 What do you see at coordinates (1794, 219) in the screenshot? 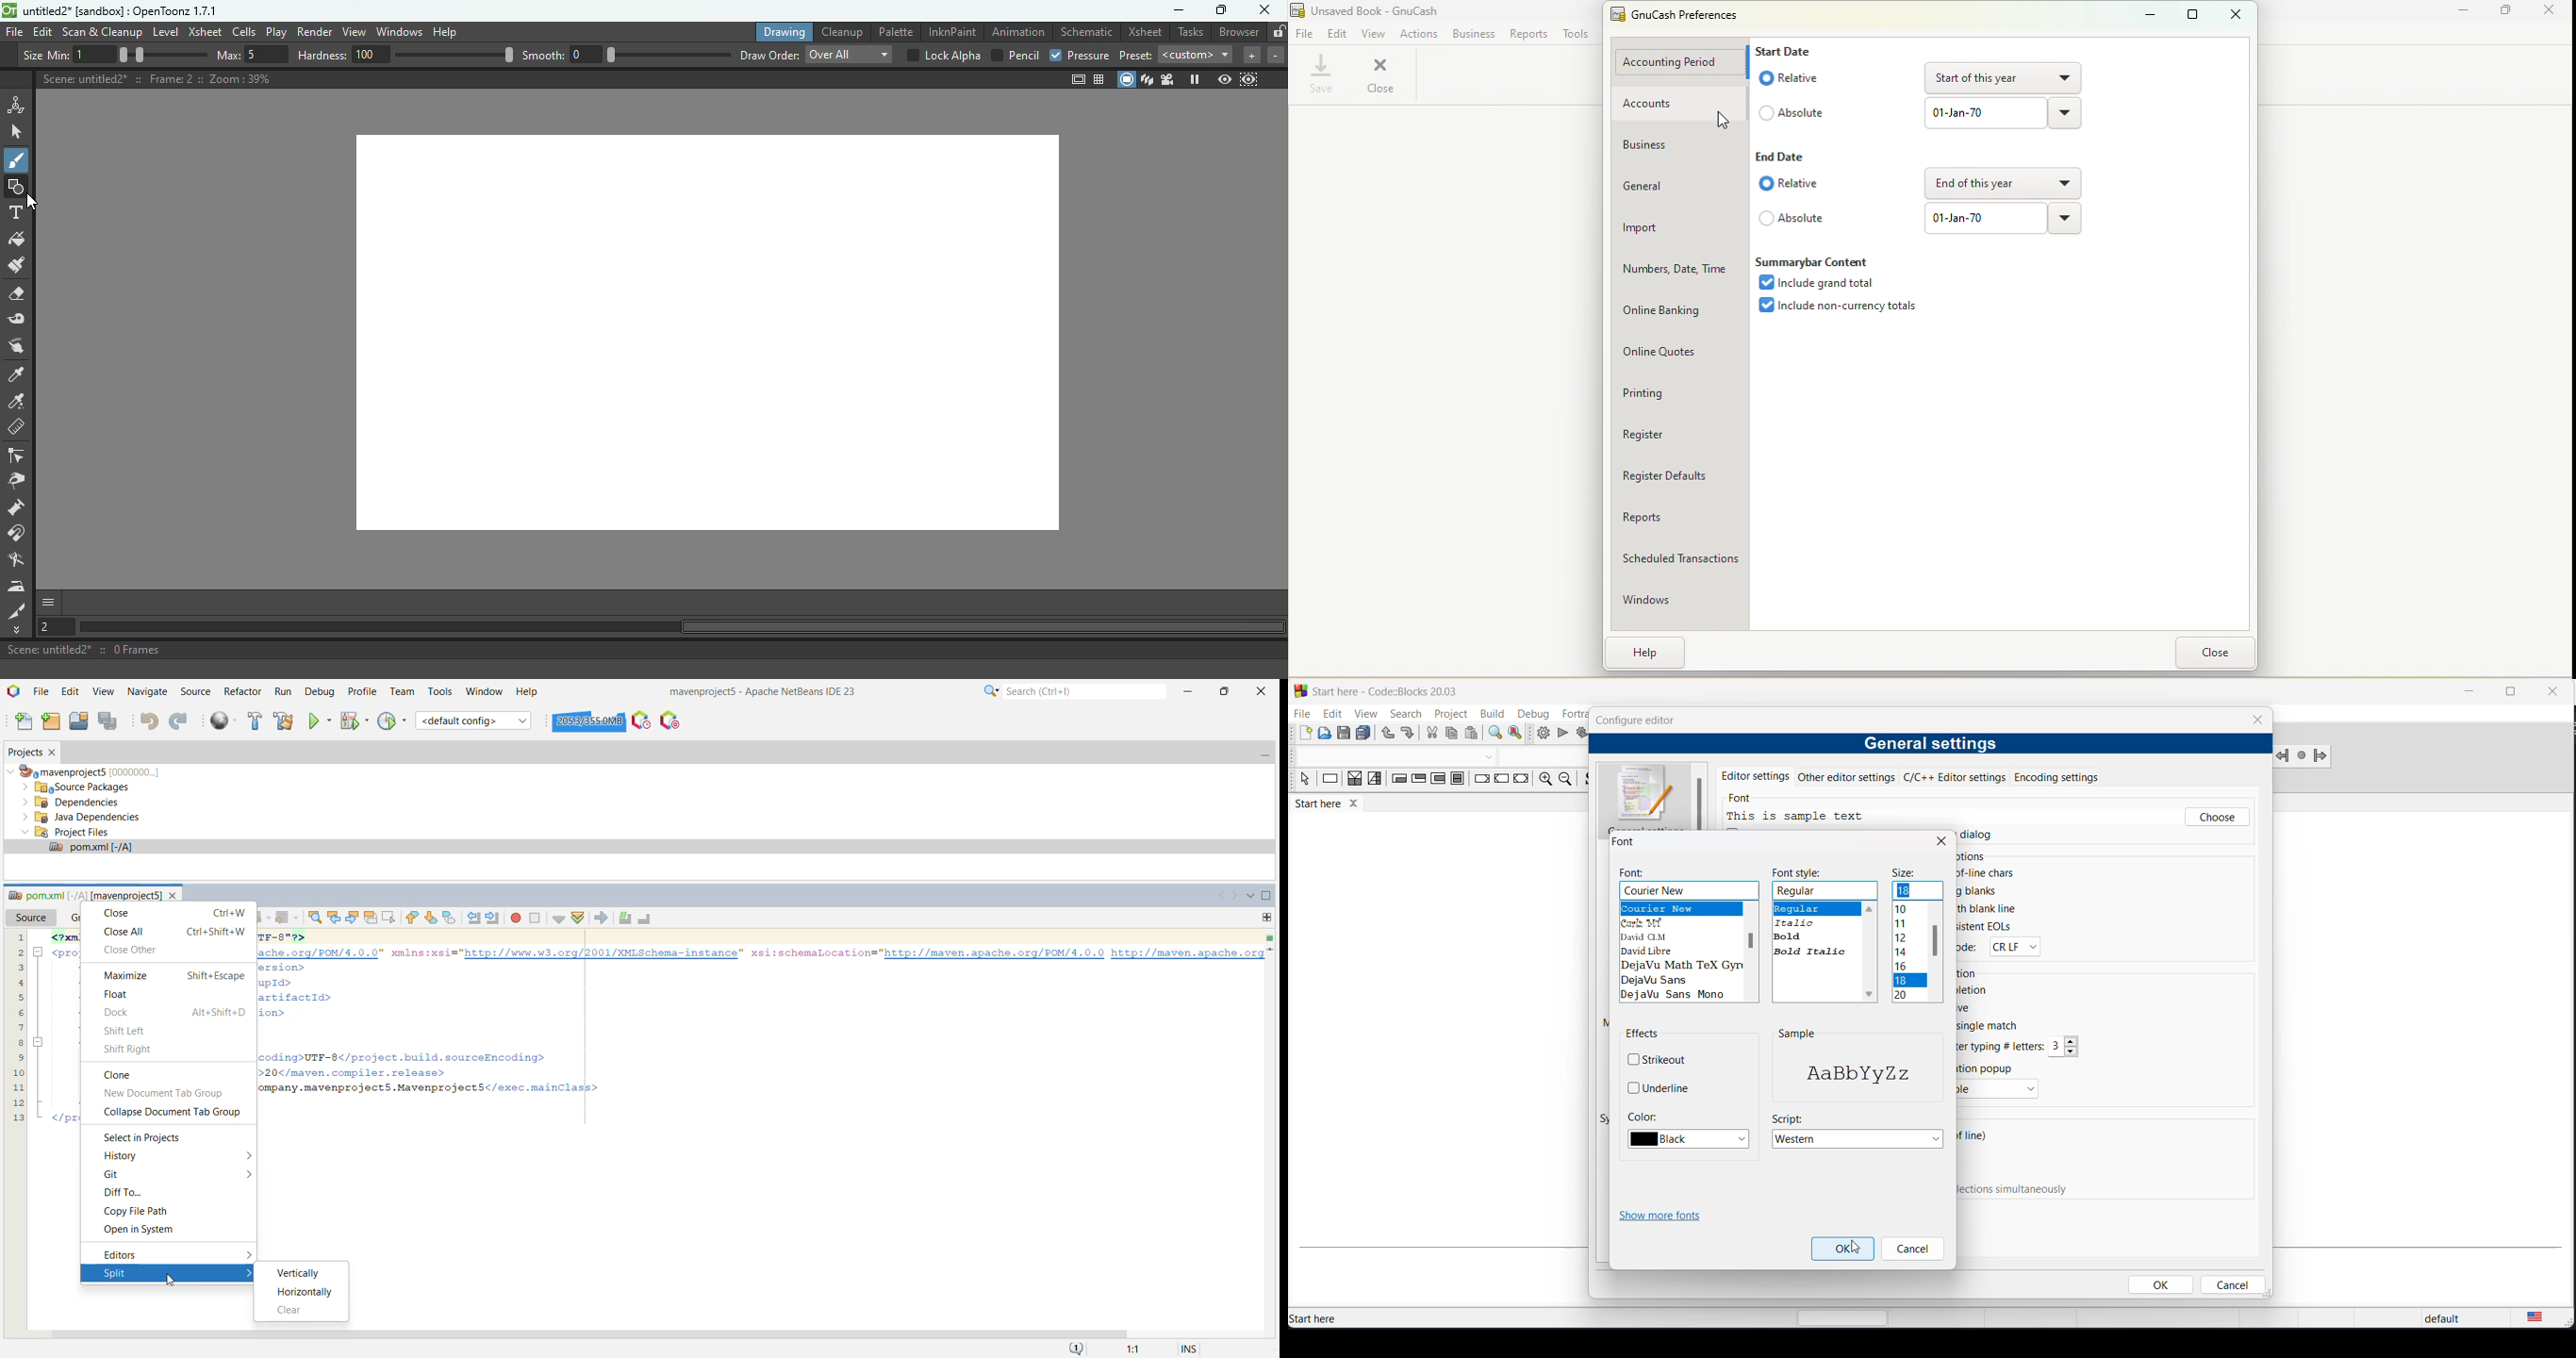
I see `Absolute` at bounding box center [1794, 219].